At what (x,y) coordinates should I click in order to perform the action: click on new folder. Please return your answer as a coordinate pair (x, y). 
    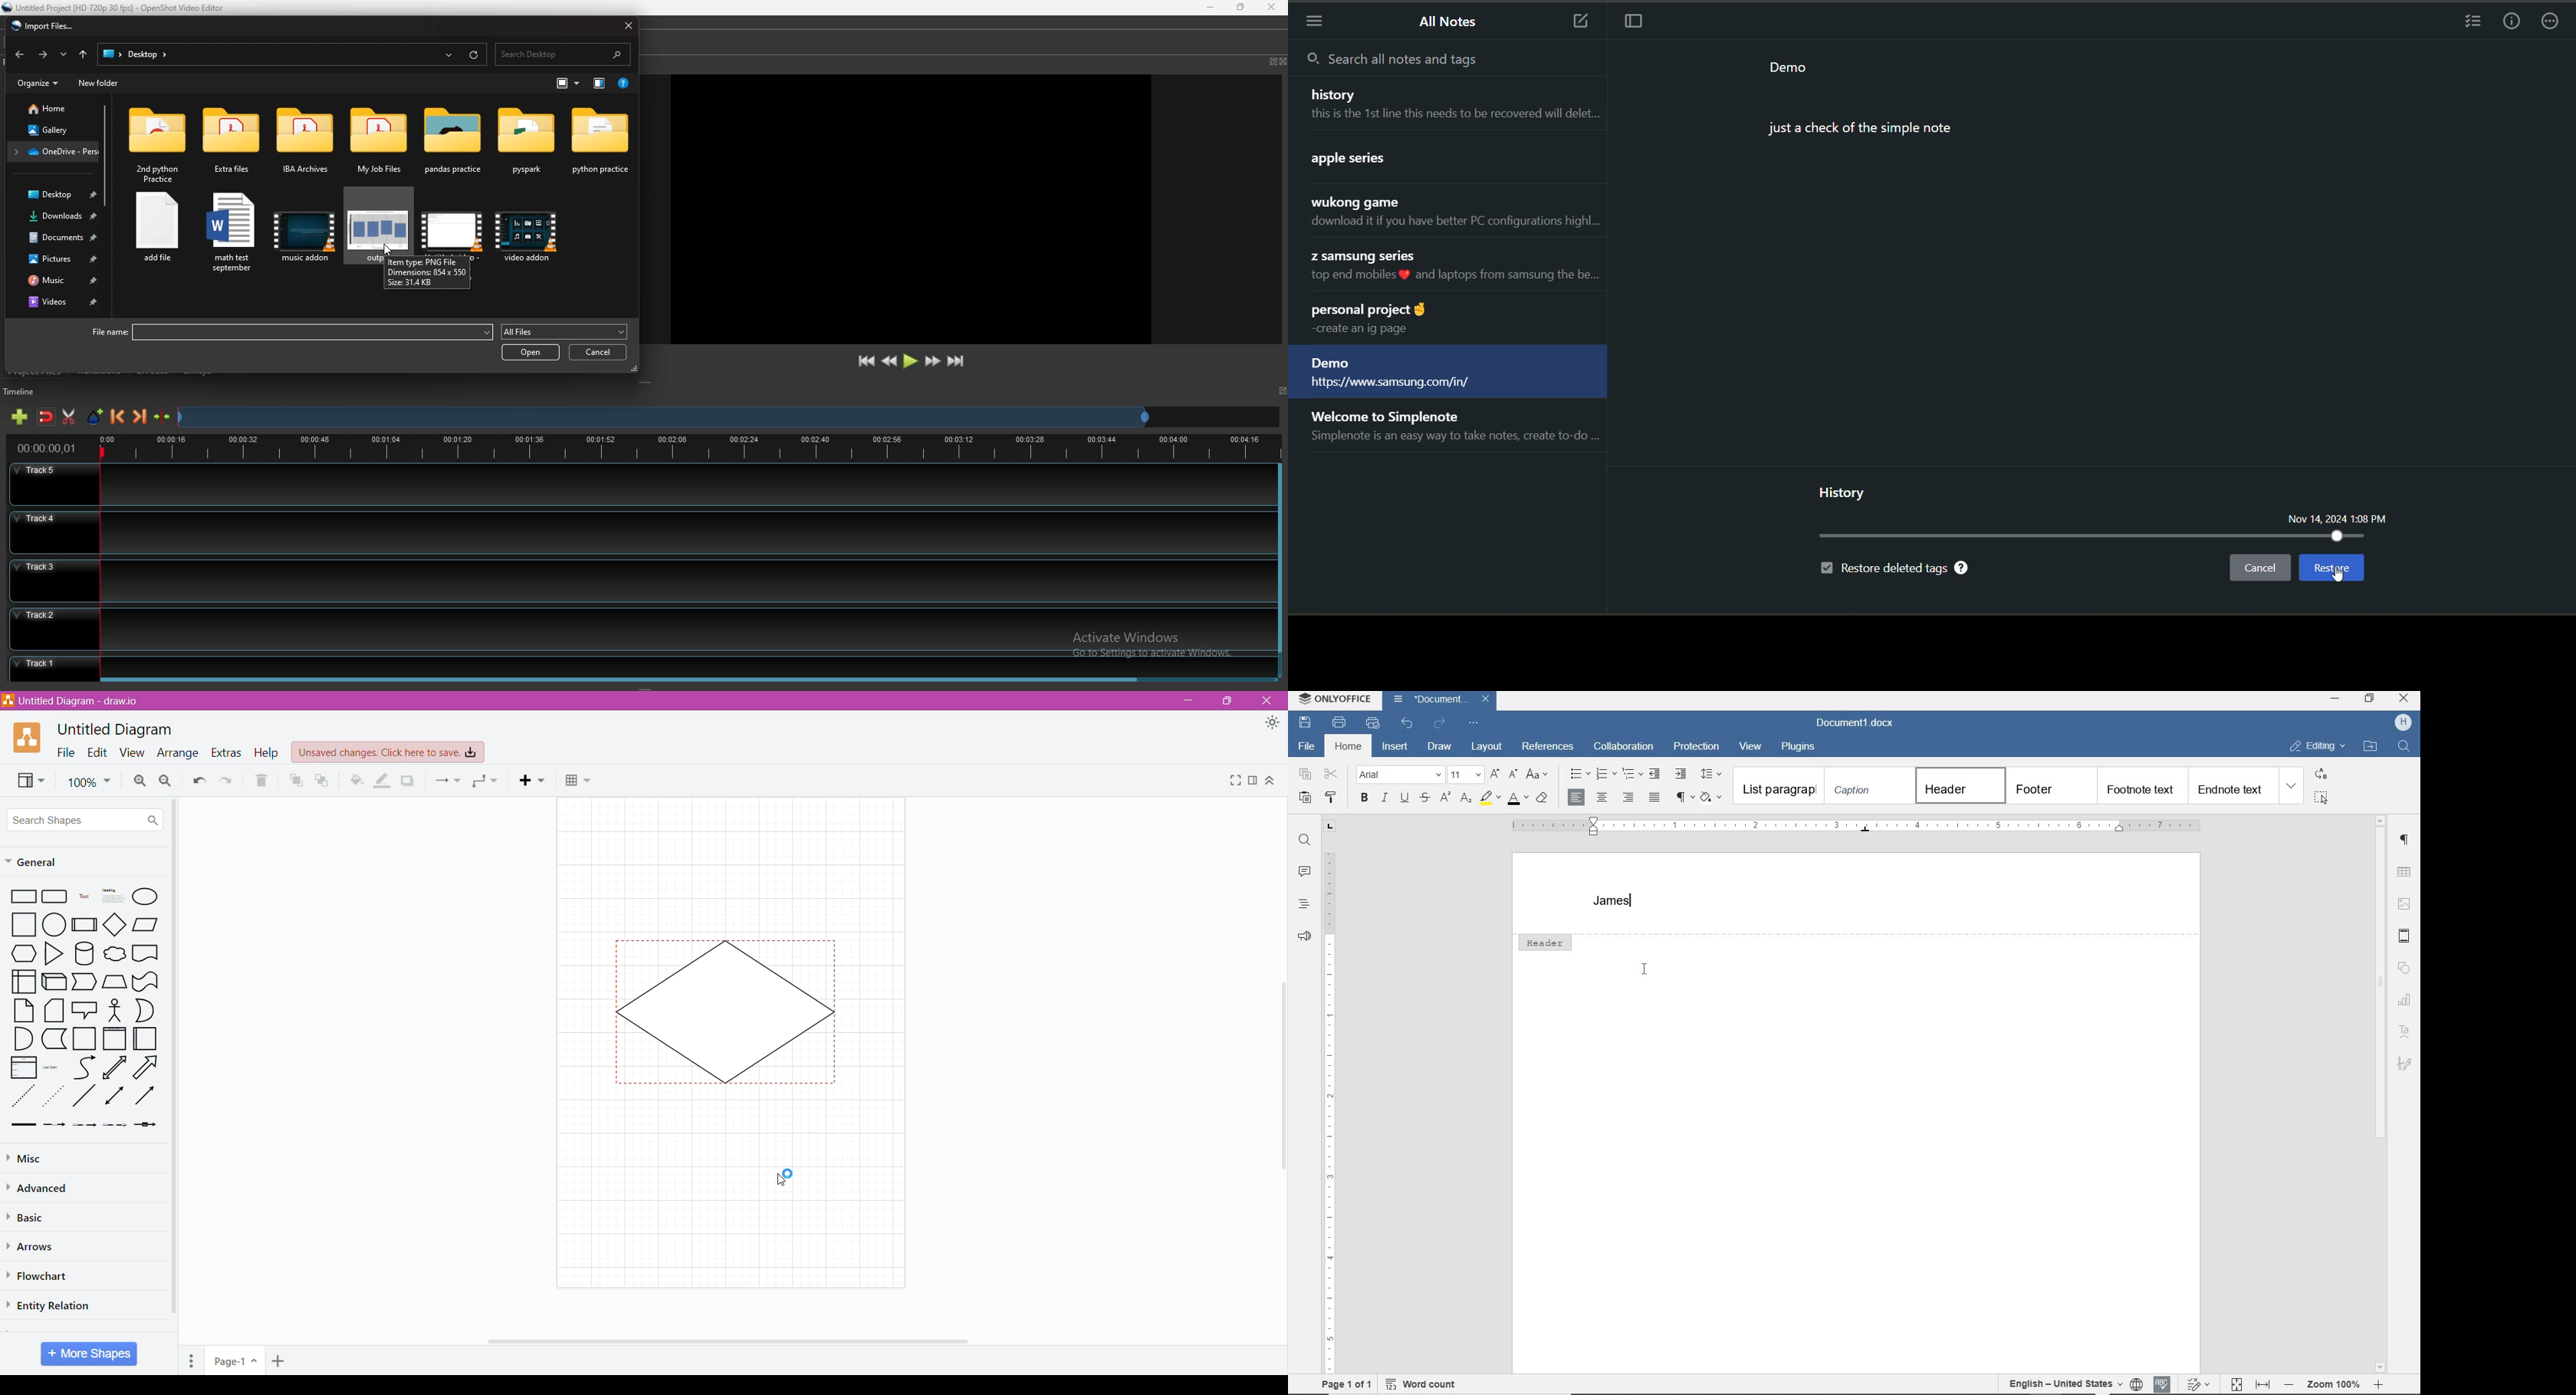
    Looking at the image, I should click on (99, 83).